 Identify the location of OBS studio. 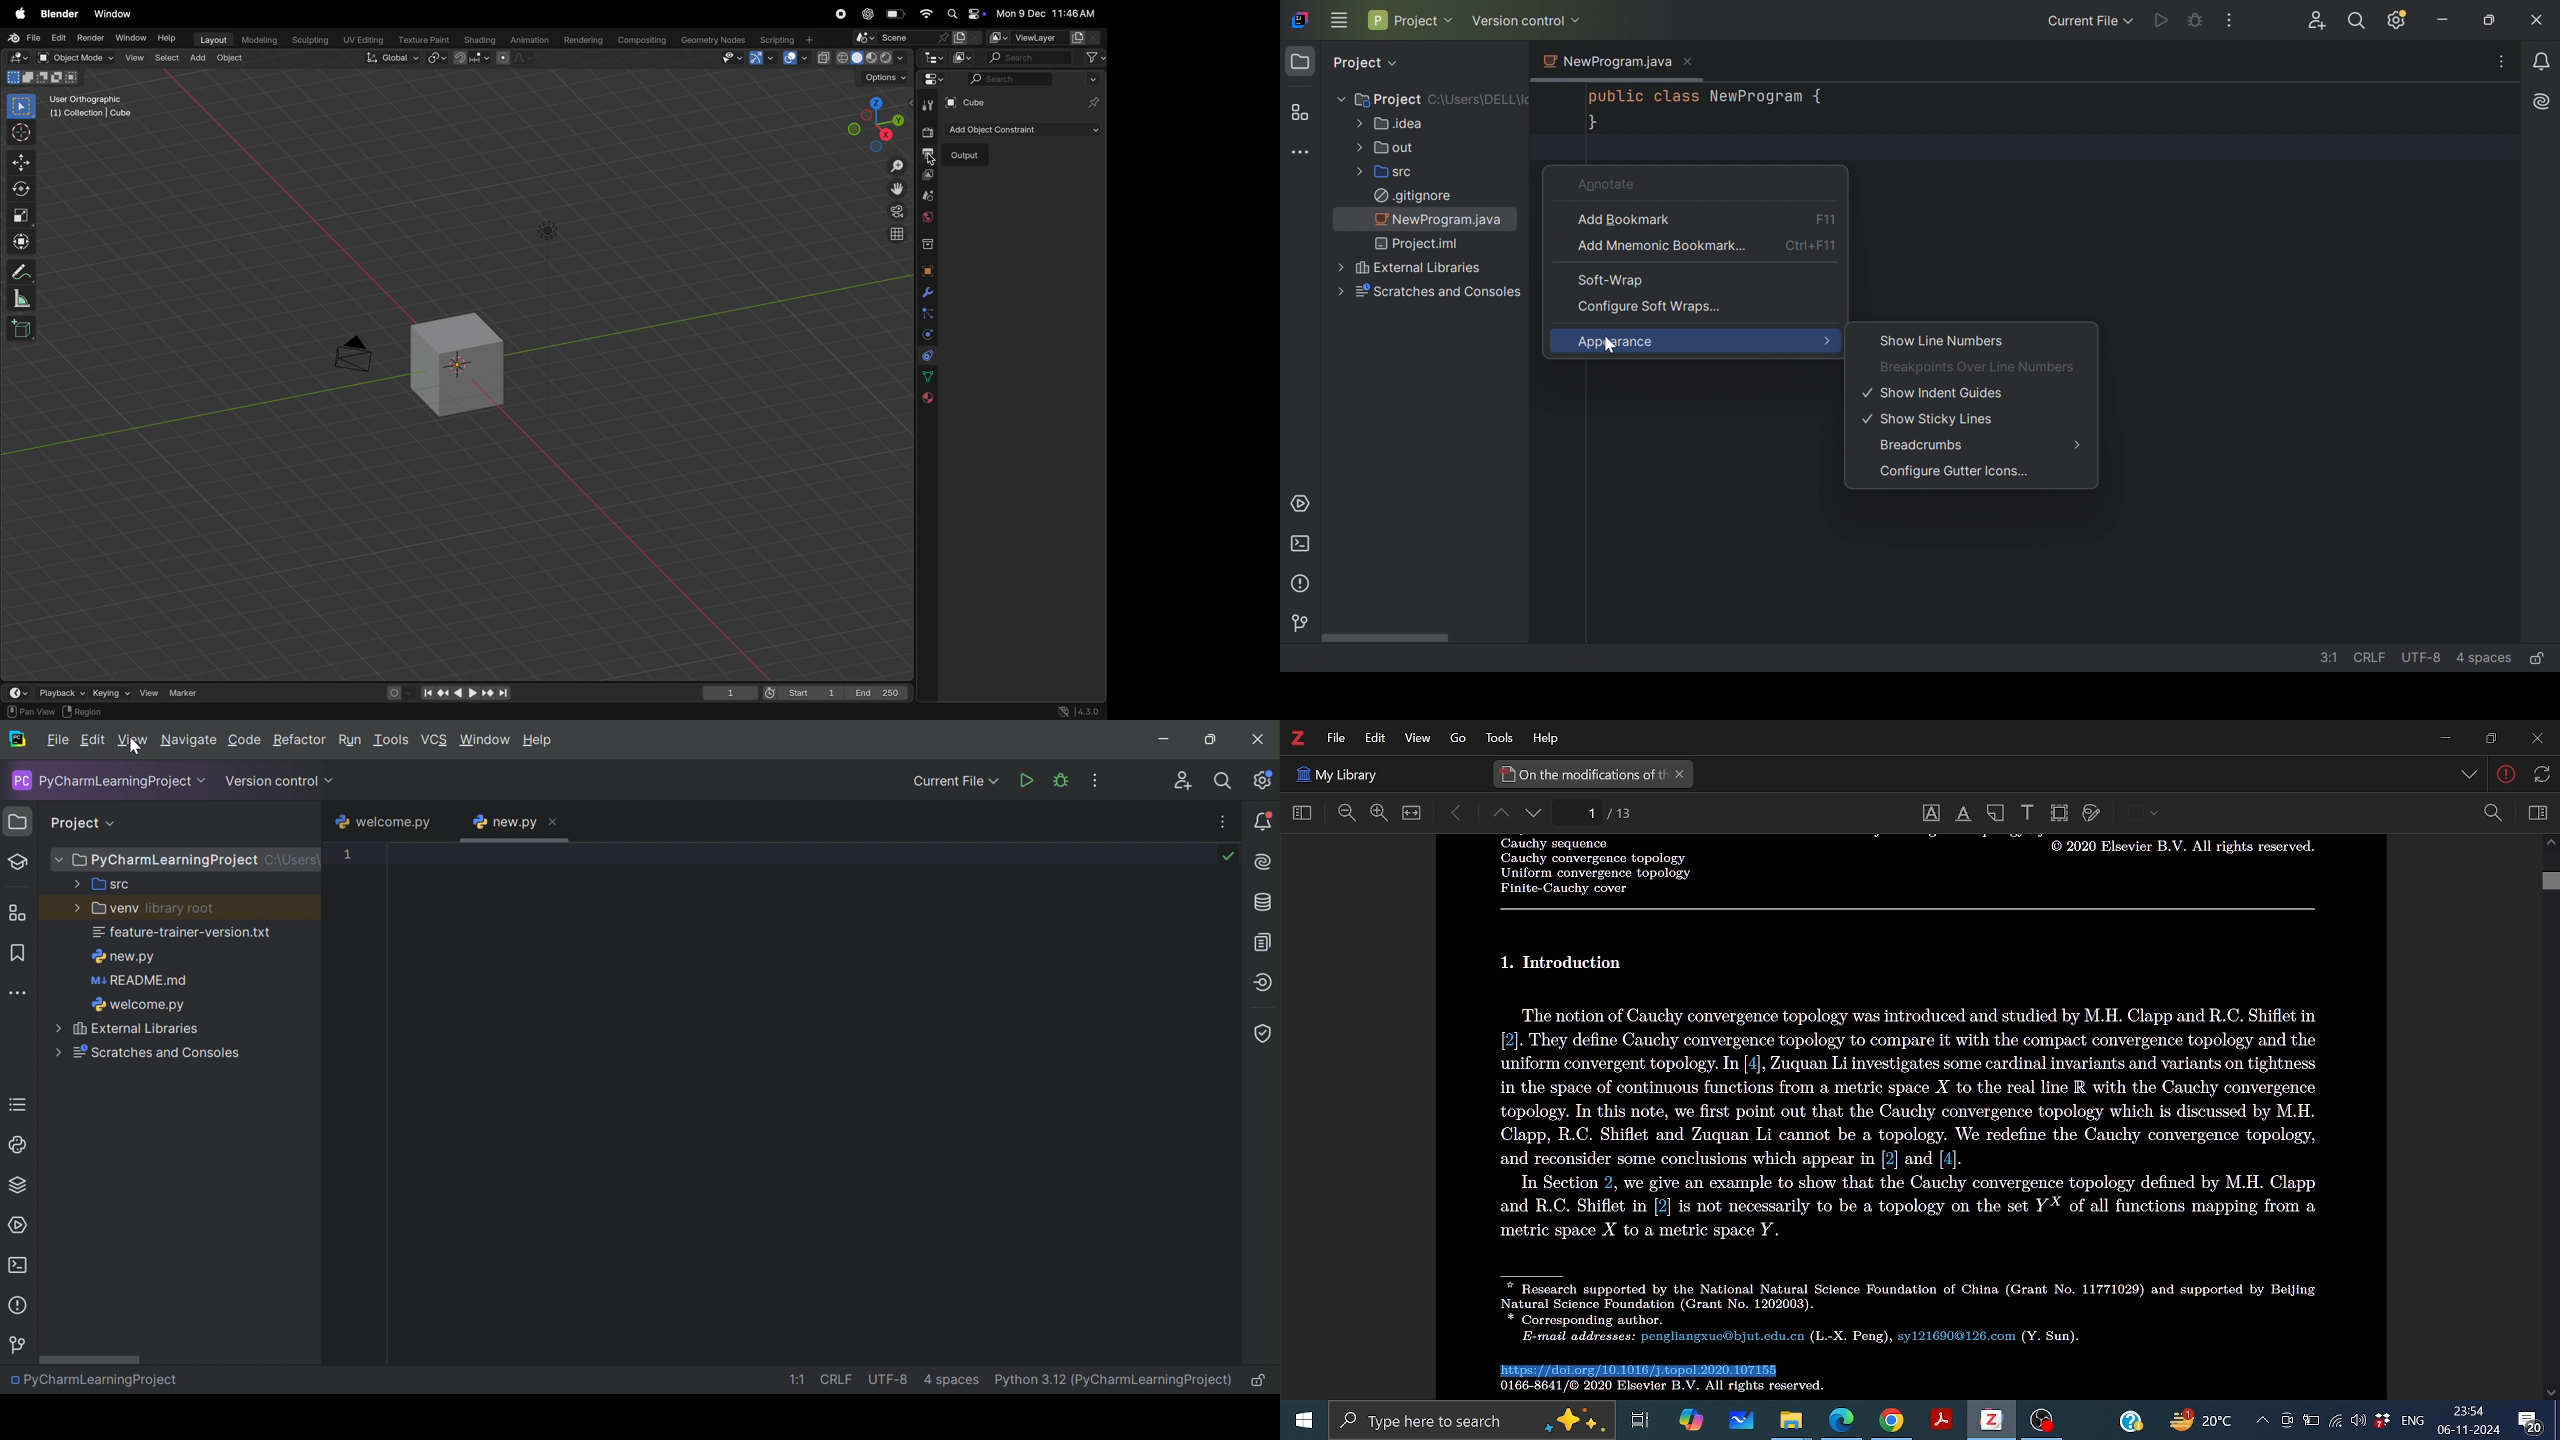
(2042, 1422).